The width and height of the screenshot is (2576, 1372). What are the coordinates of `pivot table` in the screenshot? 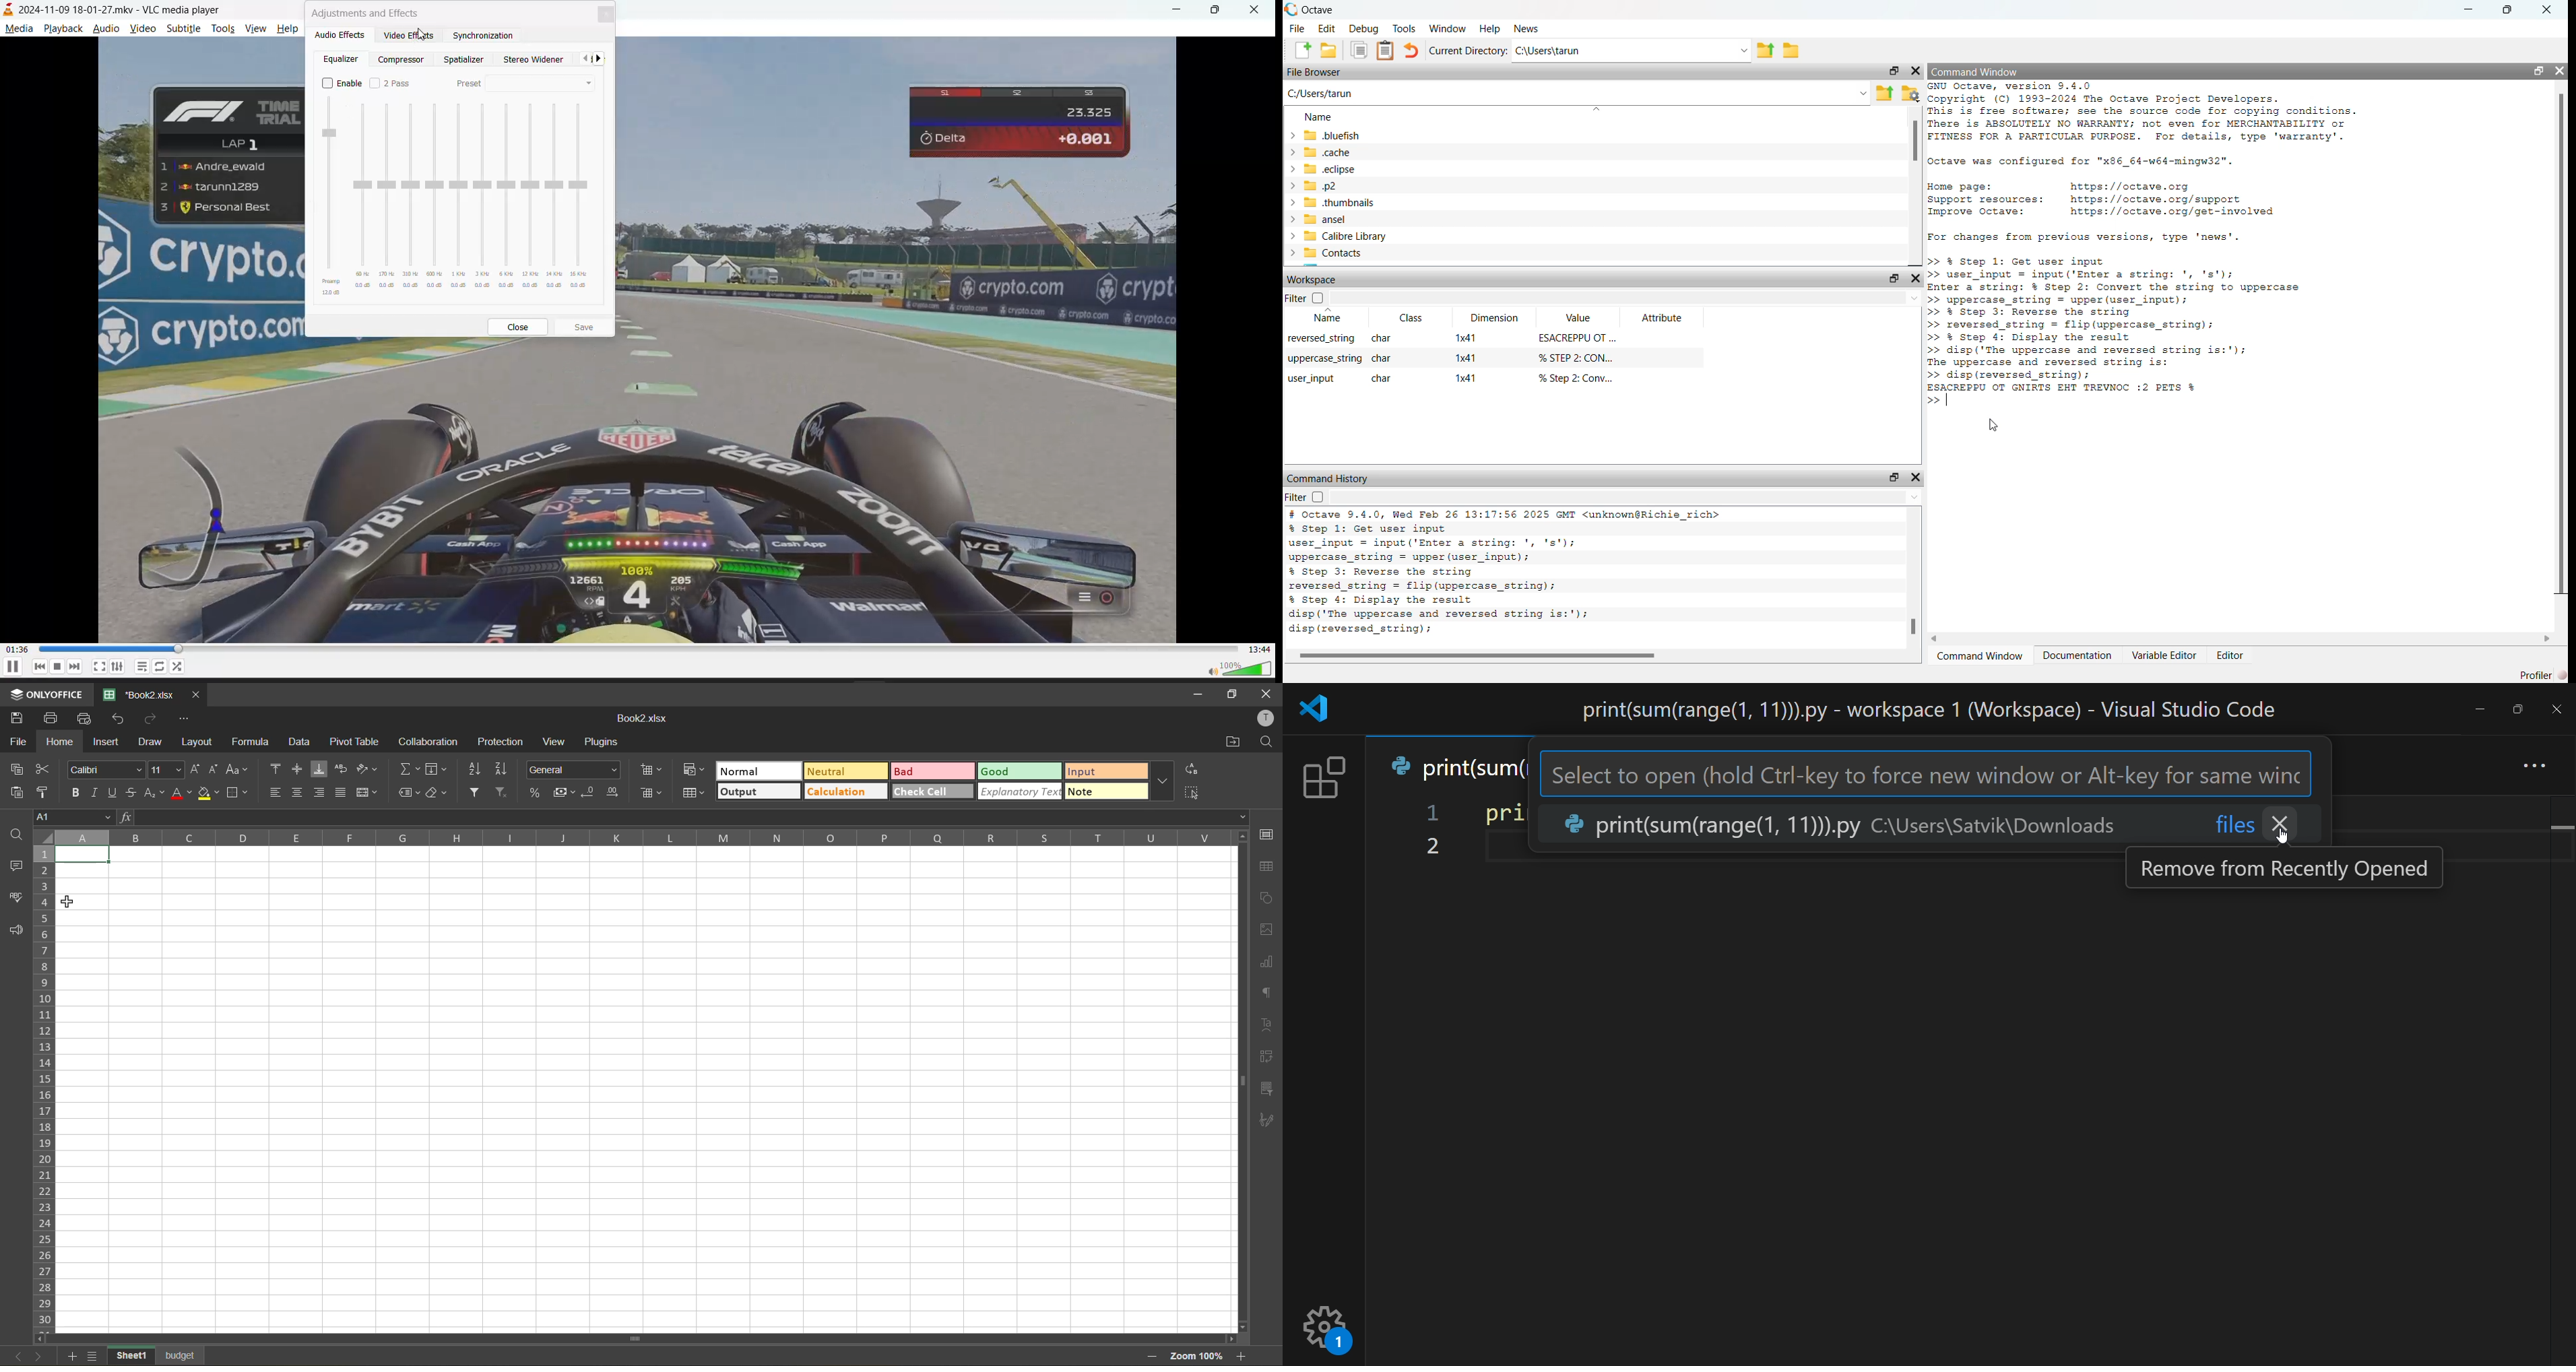 It's located at (358, 742).